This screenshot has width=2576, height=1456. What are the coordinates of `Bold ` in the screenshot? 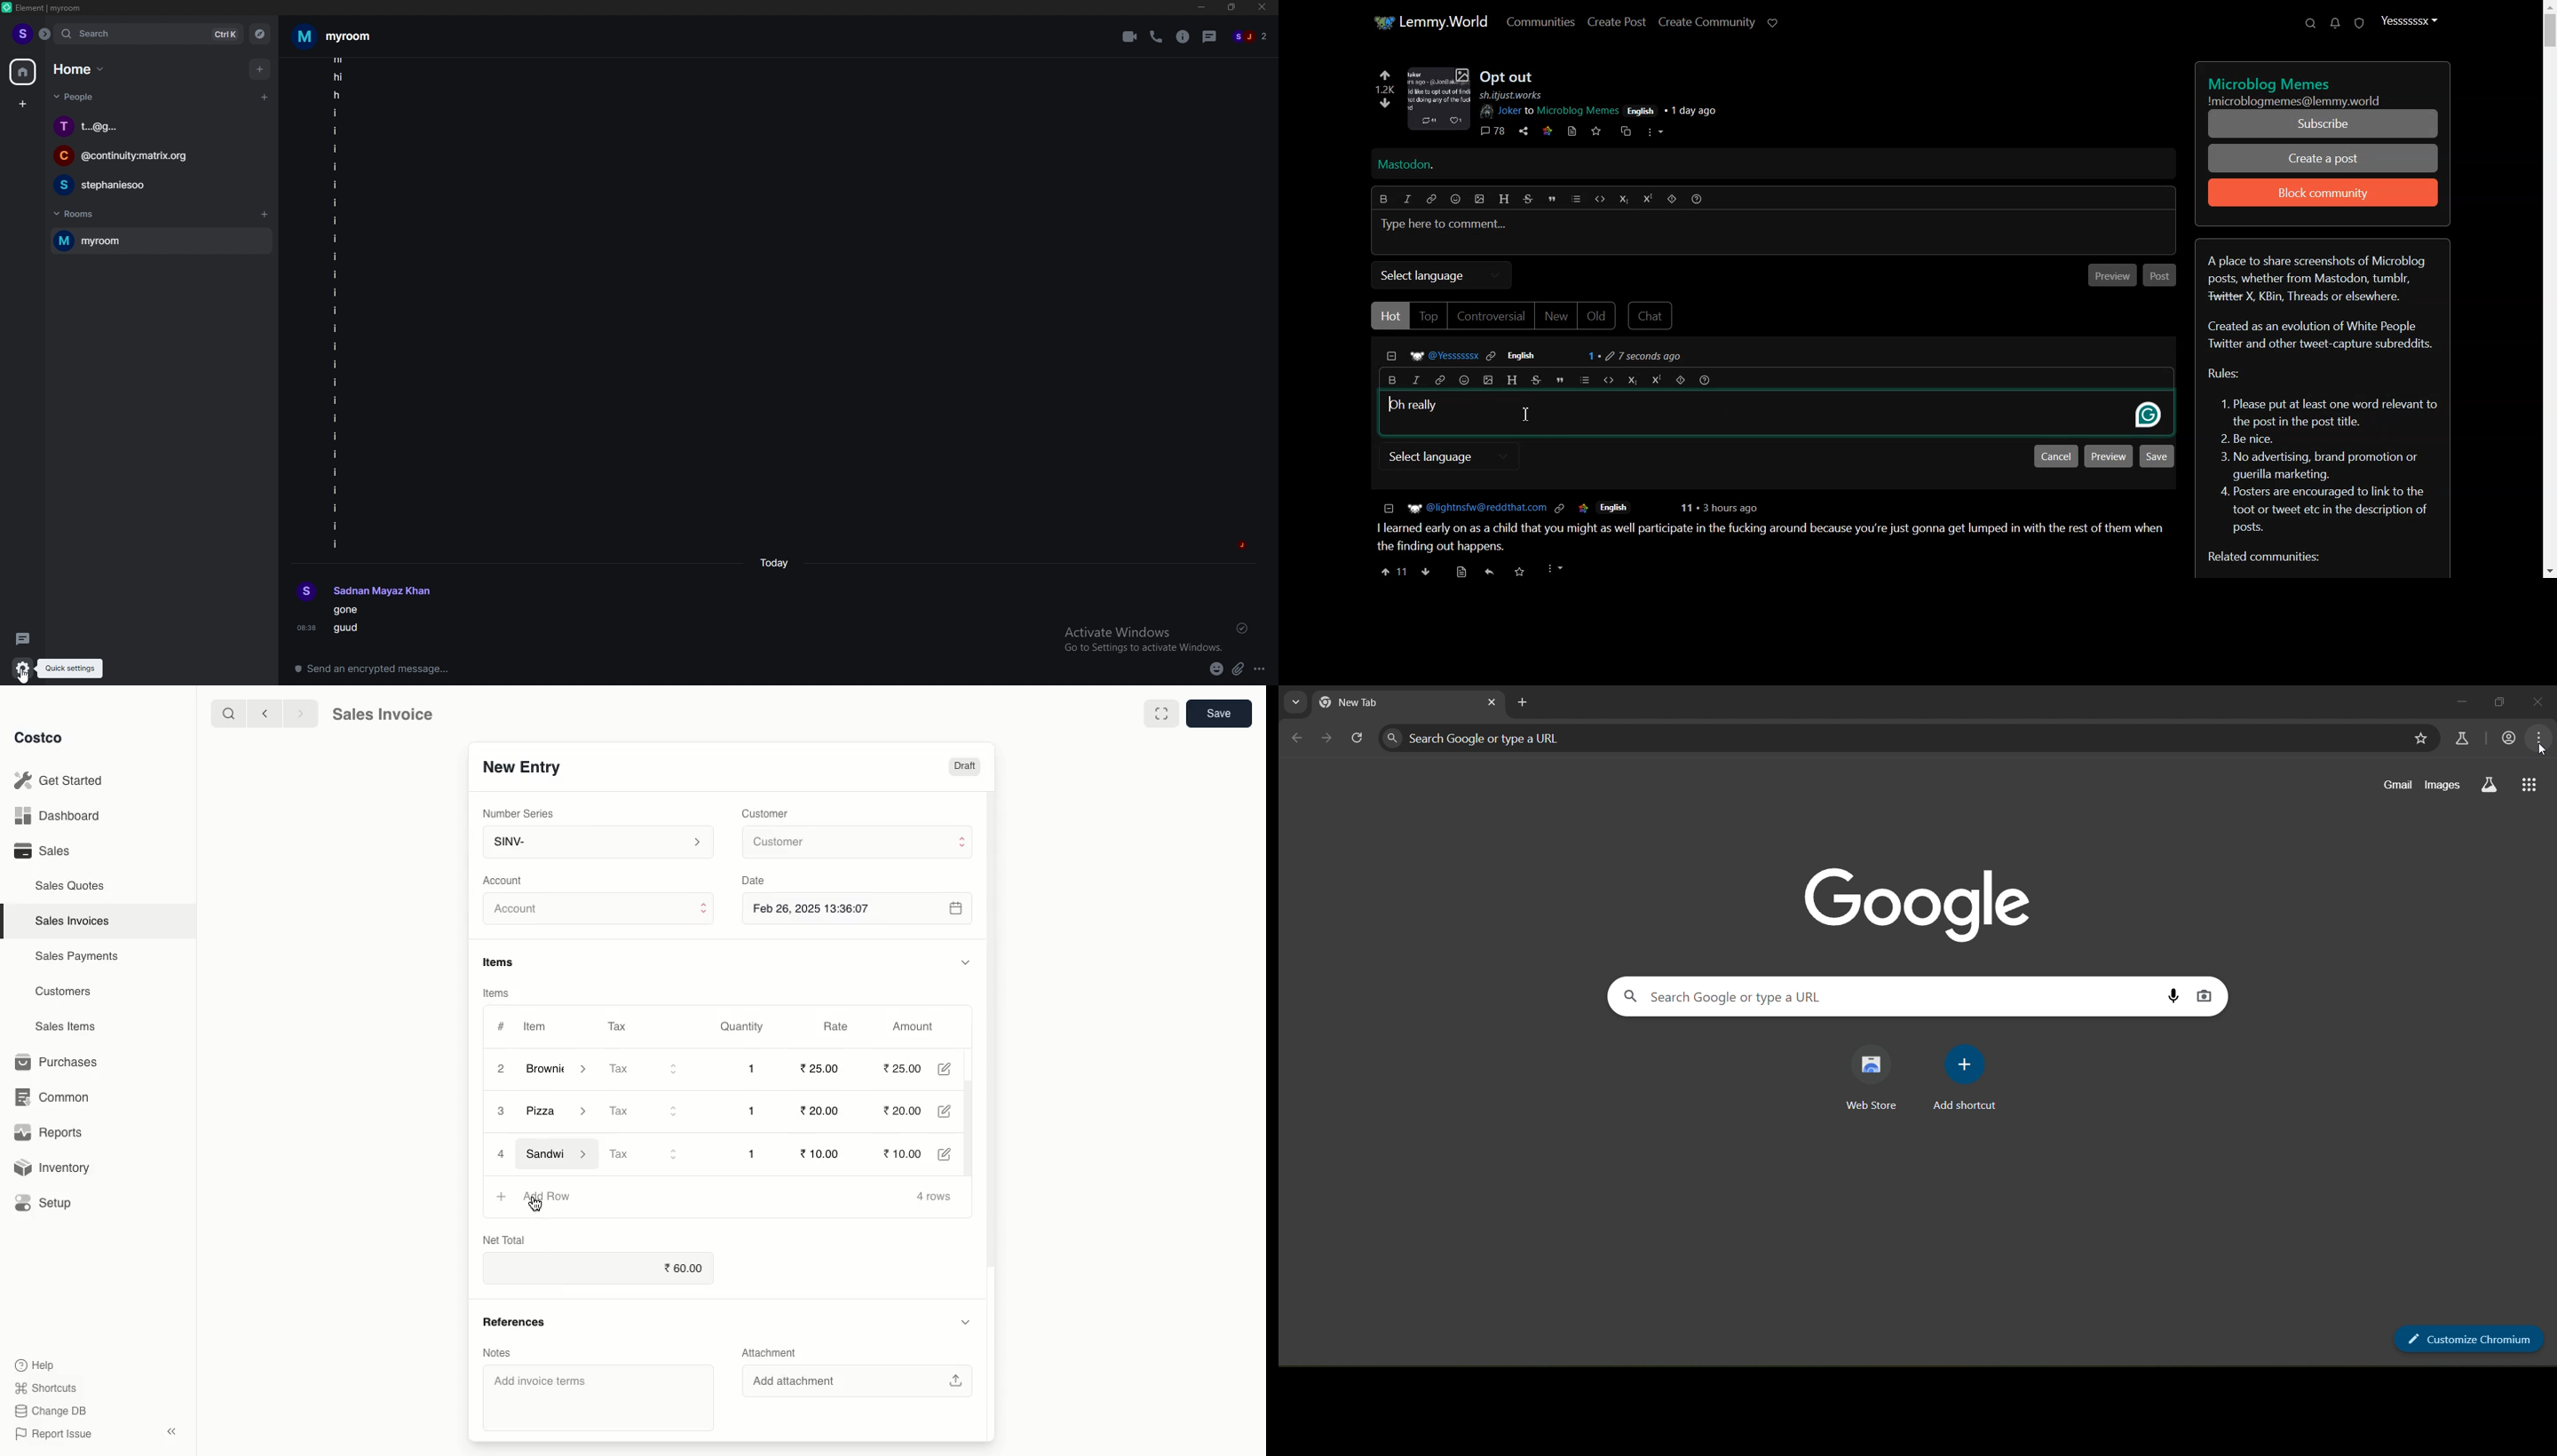 It's located at (1384, 198).